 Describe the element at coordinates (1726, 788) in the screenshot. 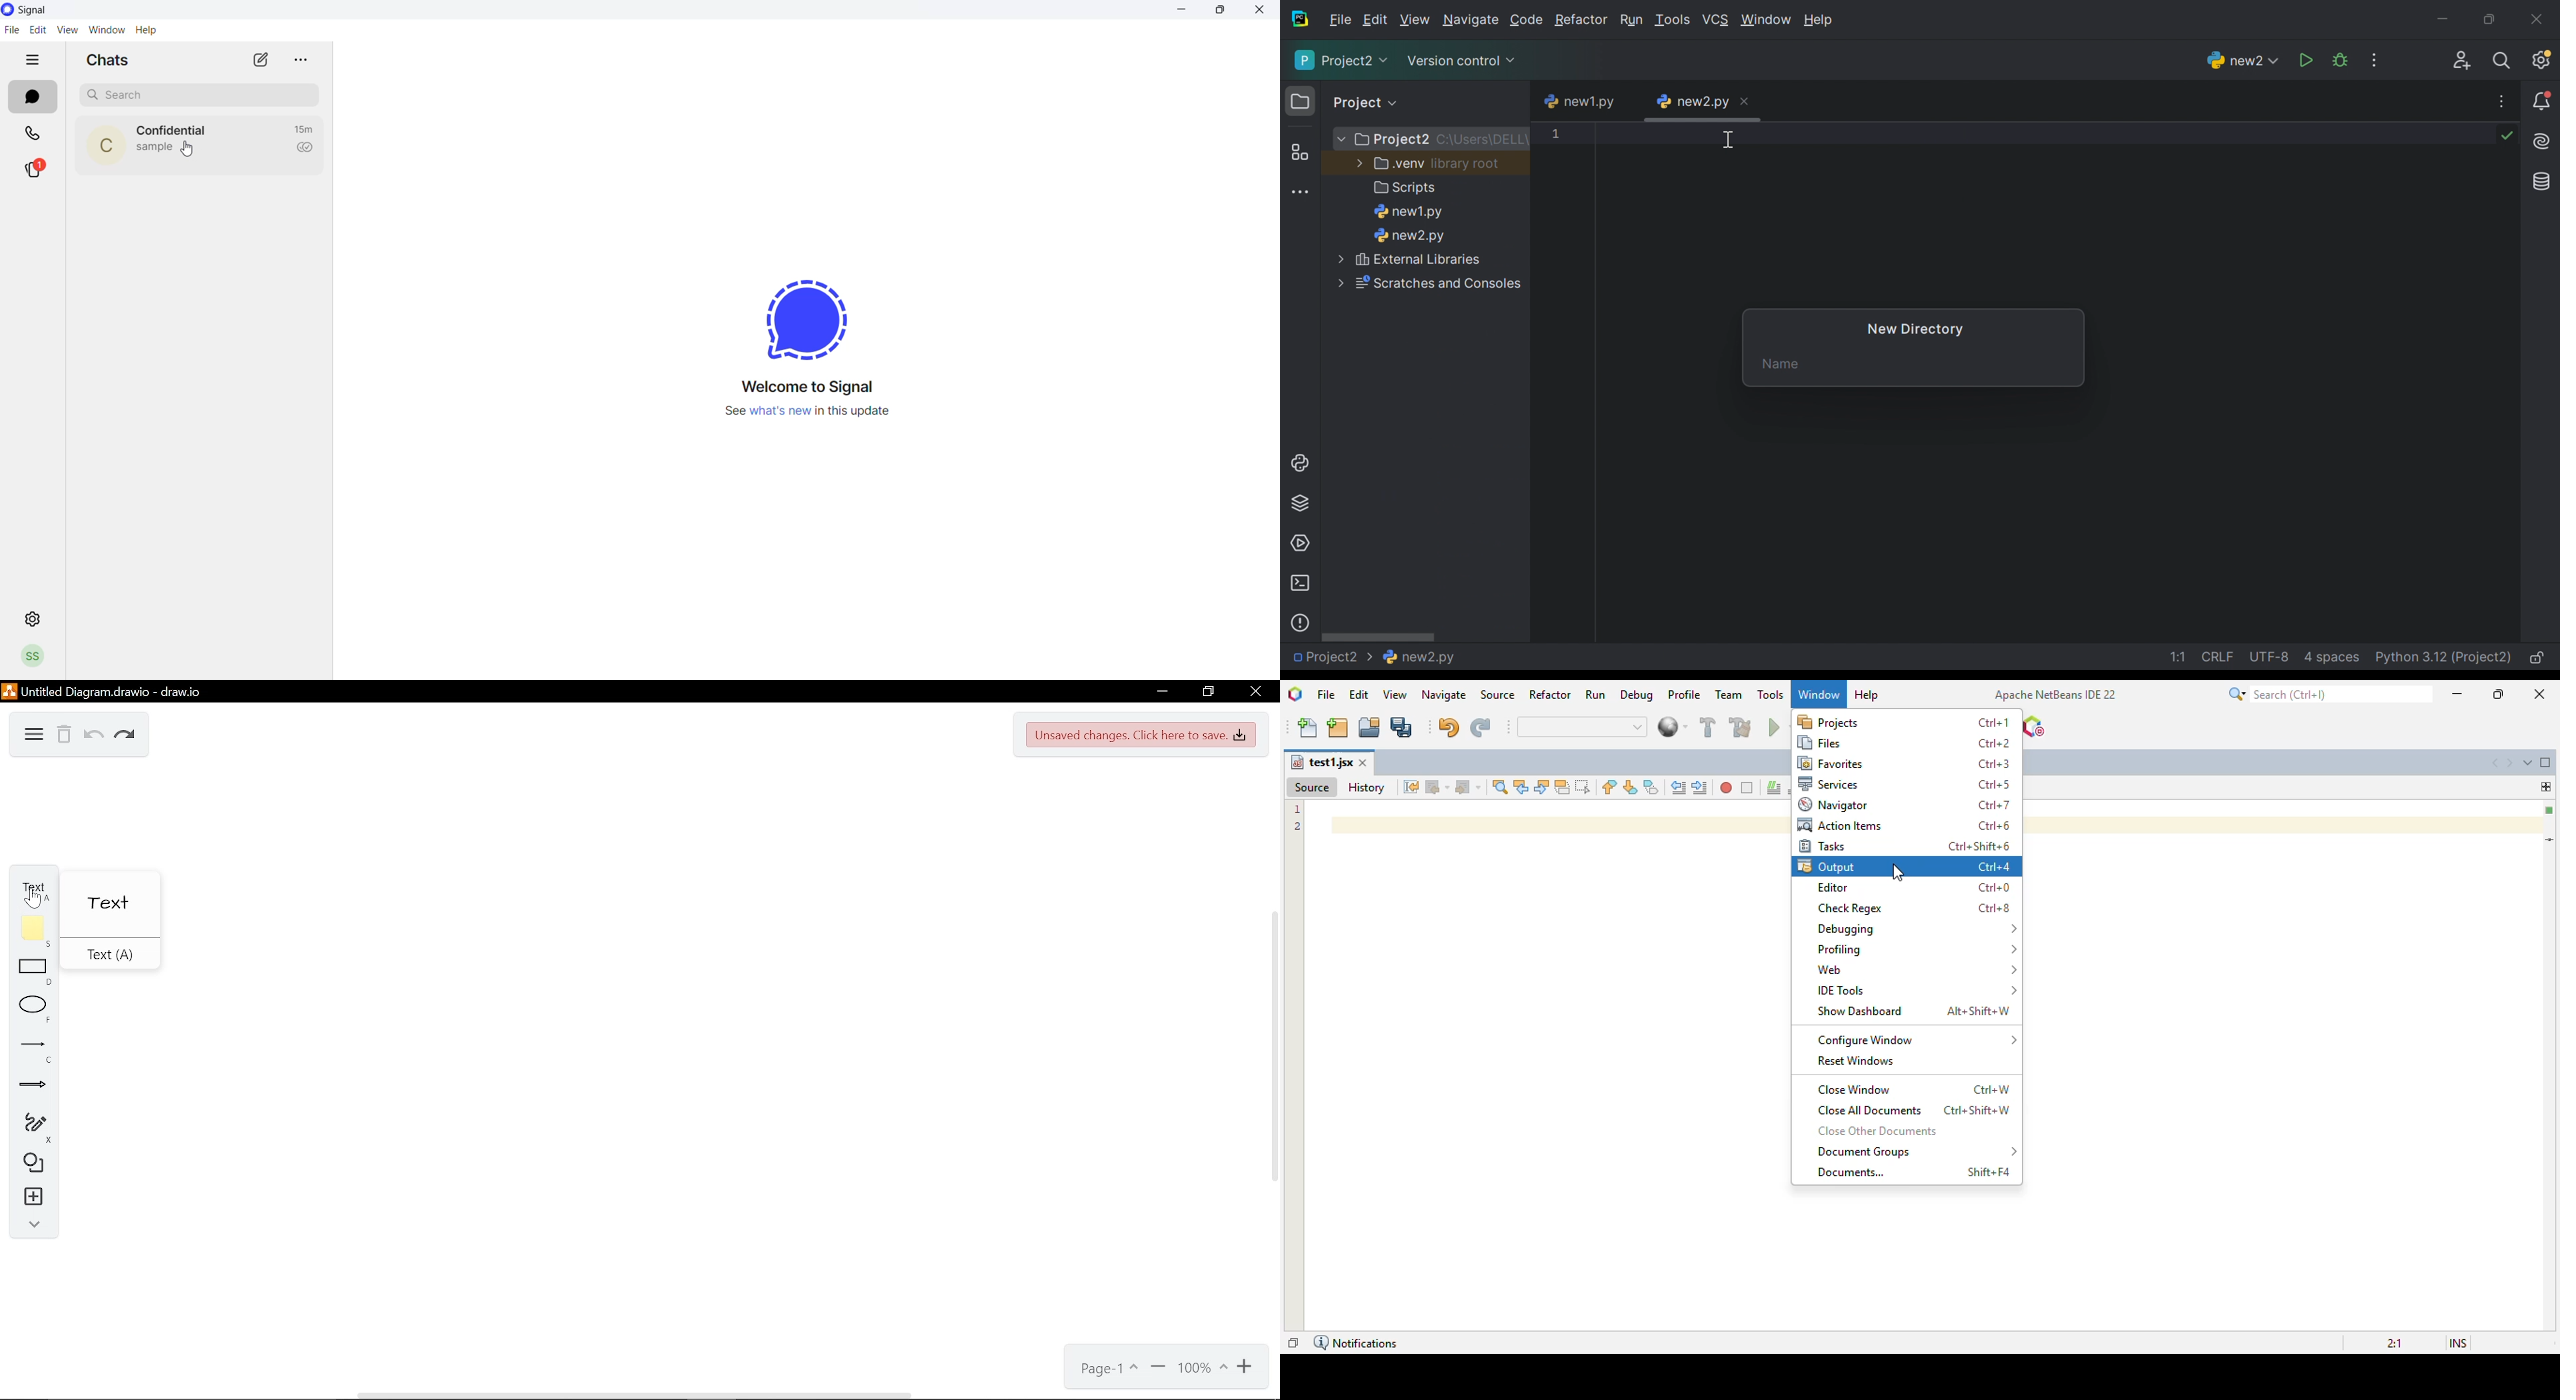

I see `start macro recording` at that location.